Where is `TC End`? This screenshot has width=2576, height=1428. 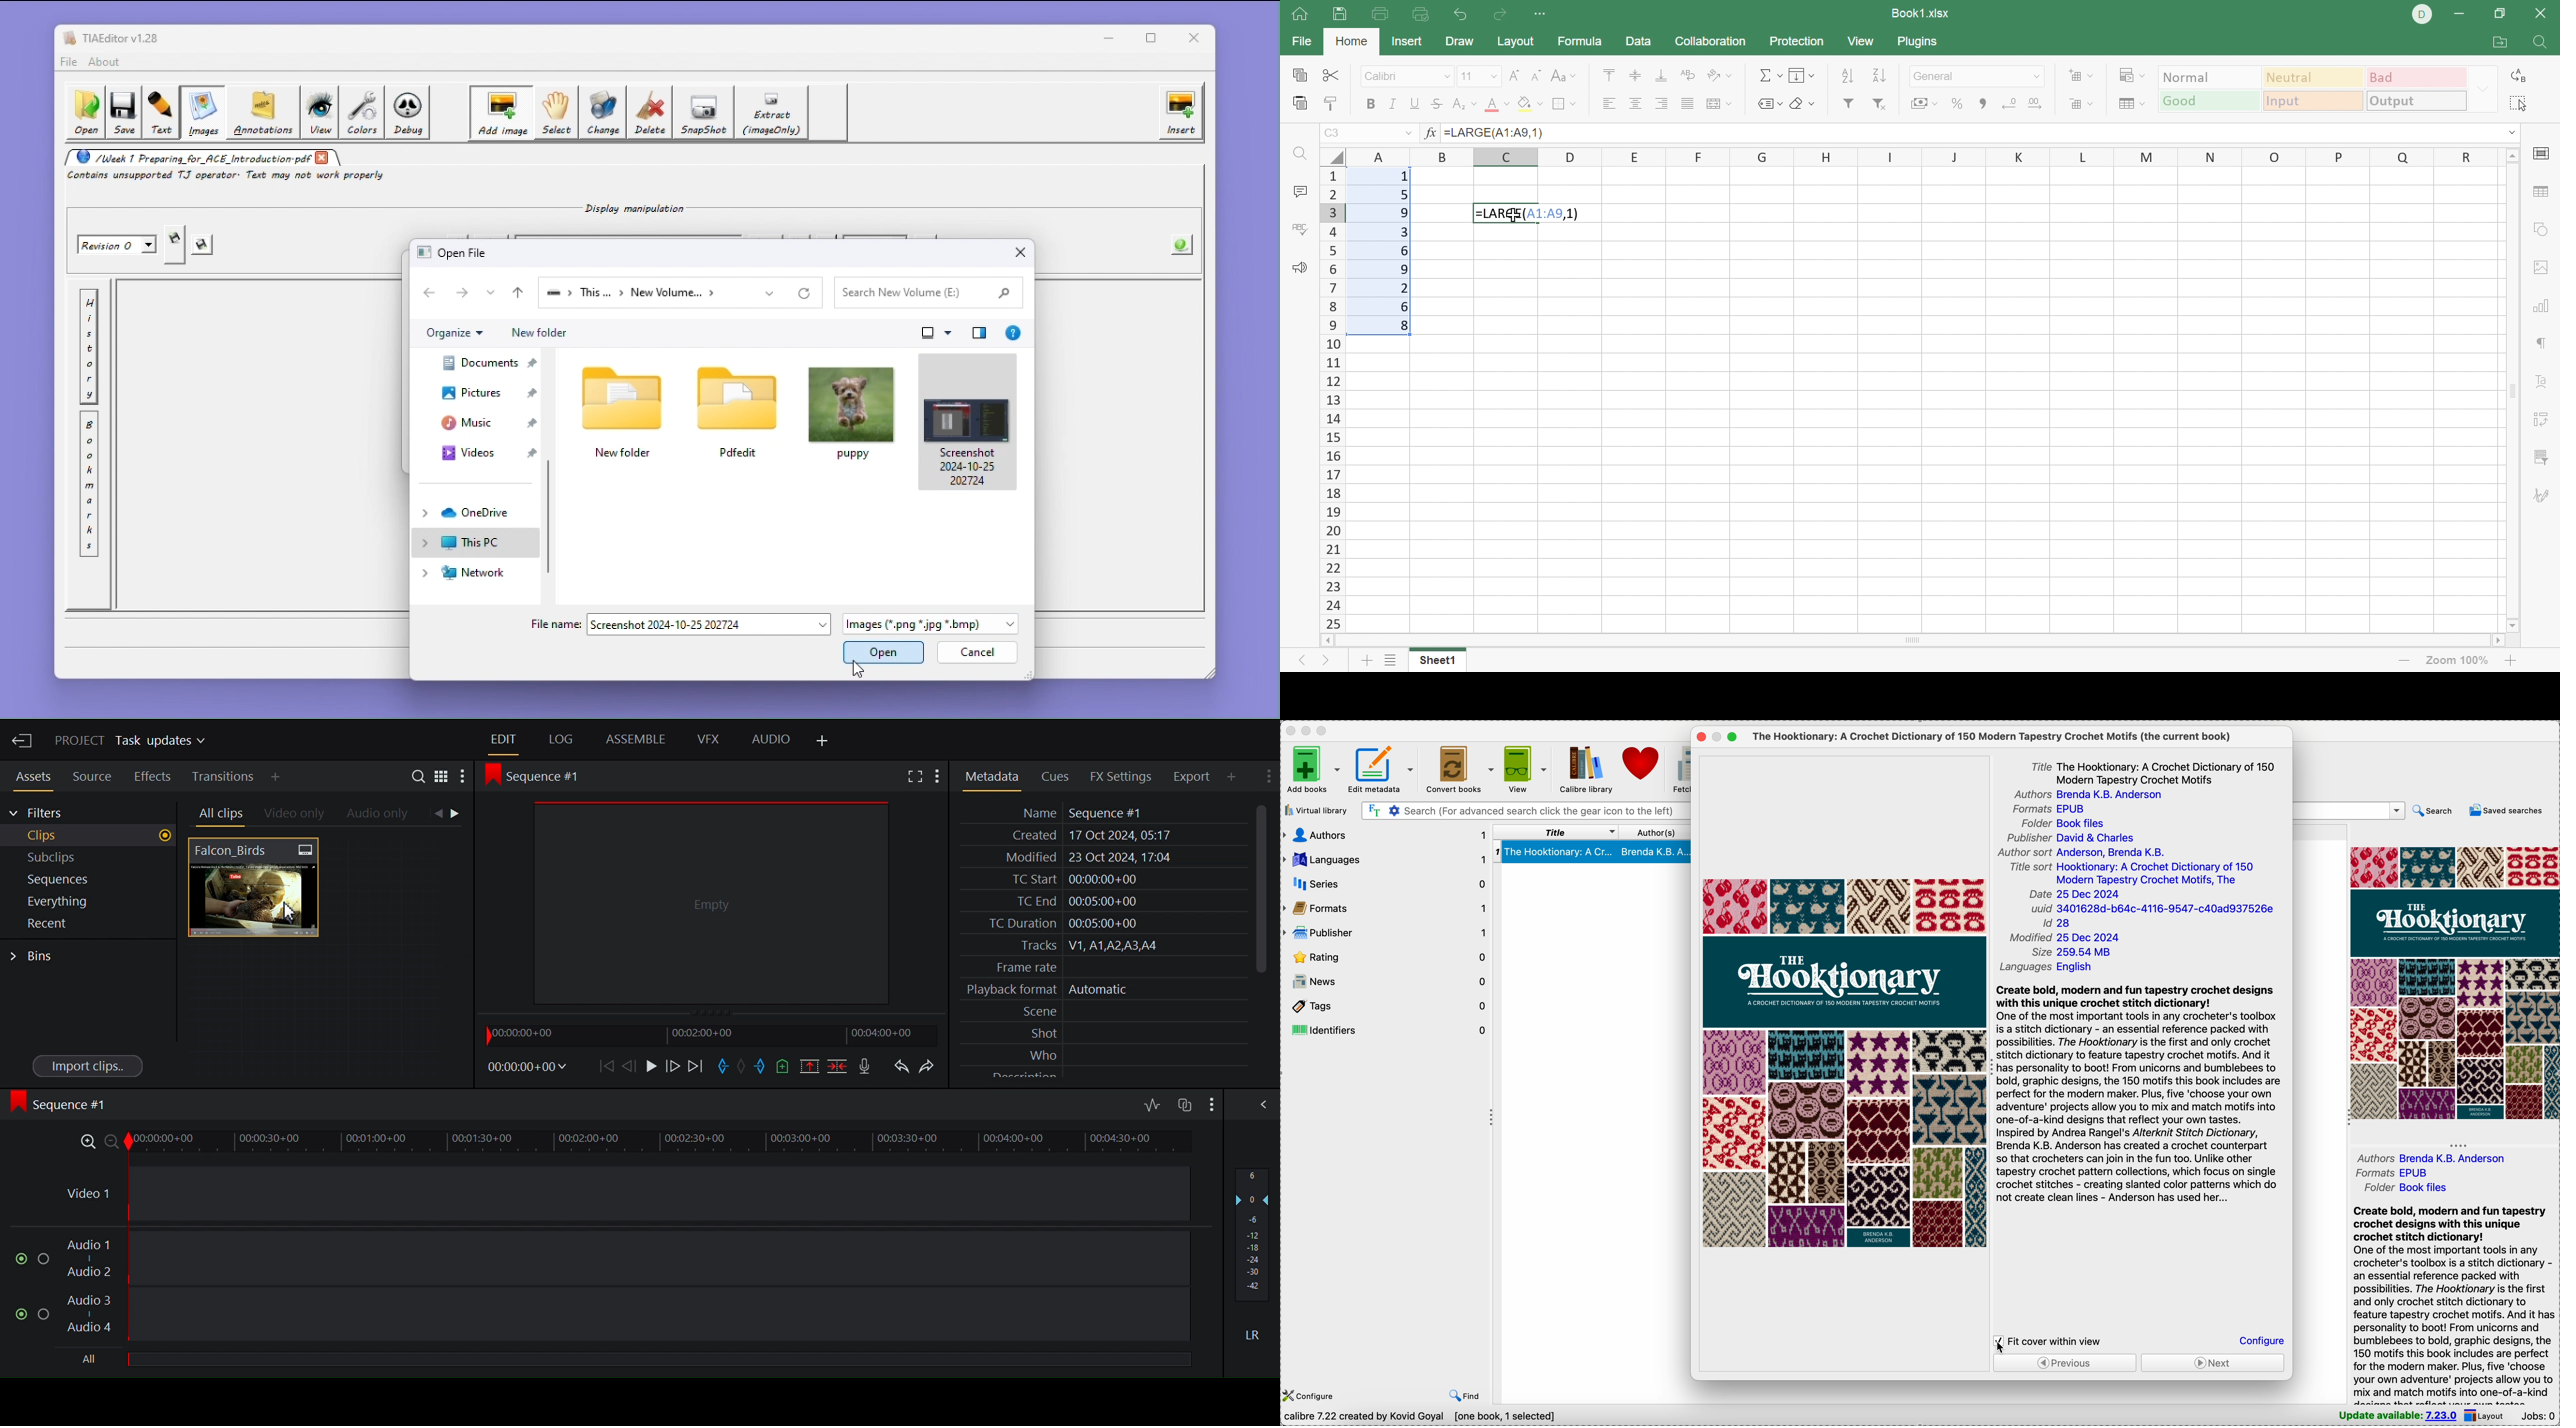
TC End is located at coordinates (1103, 900).